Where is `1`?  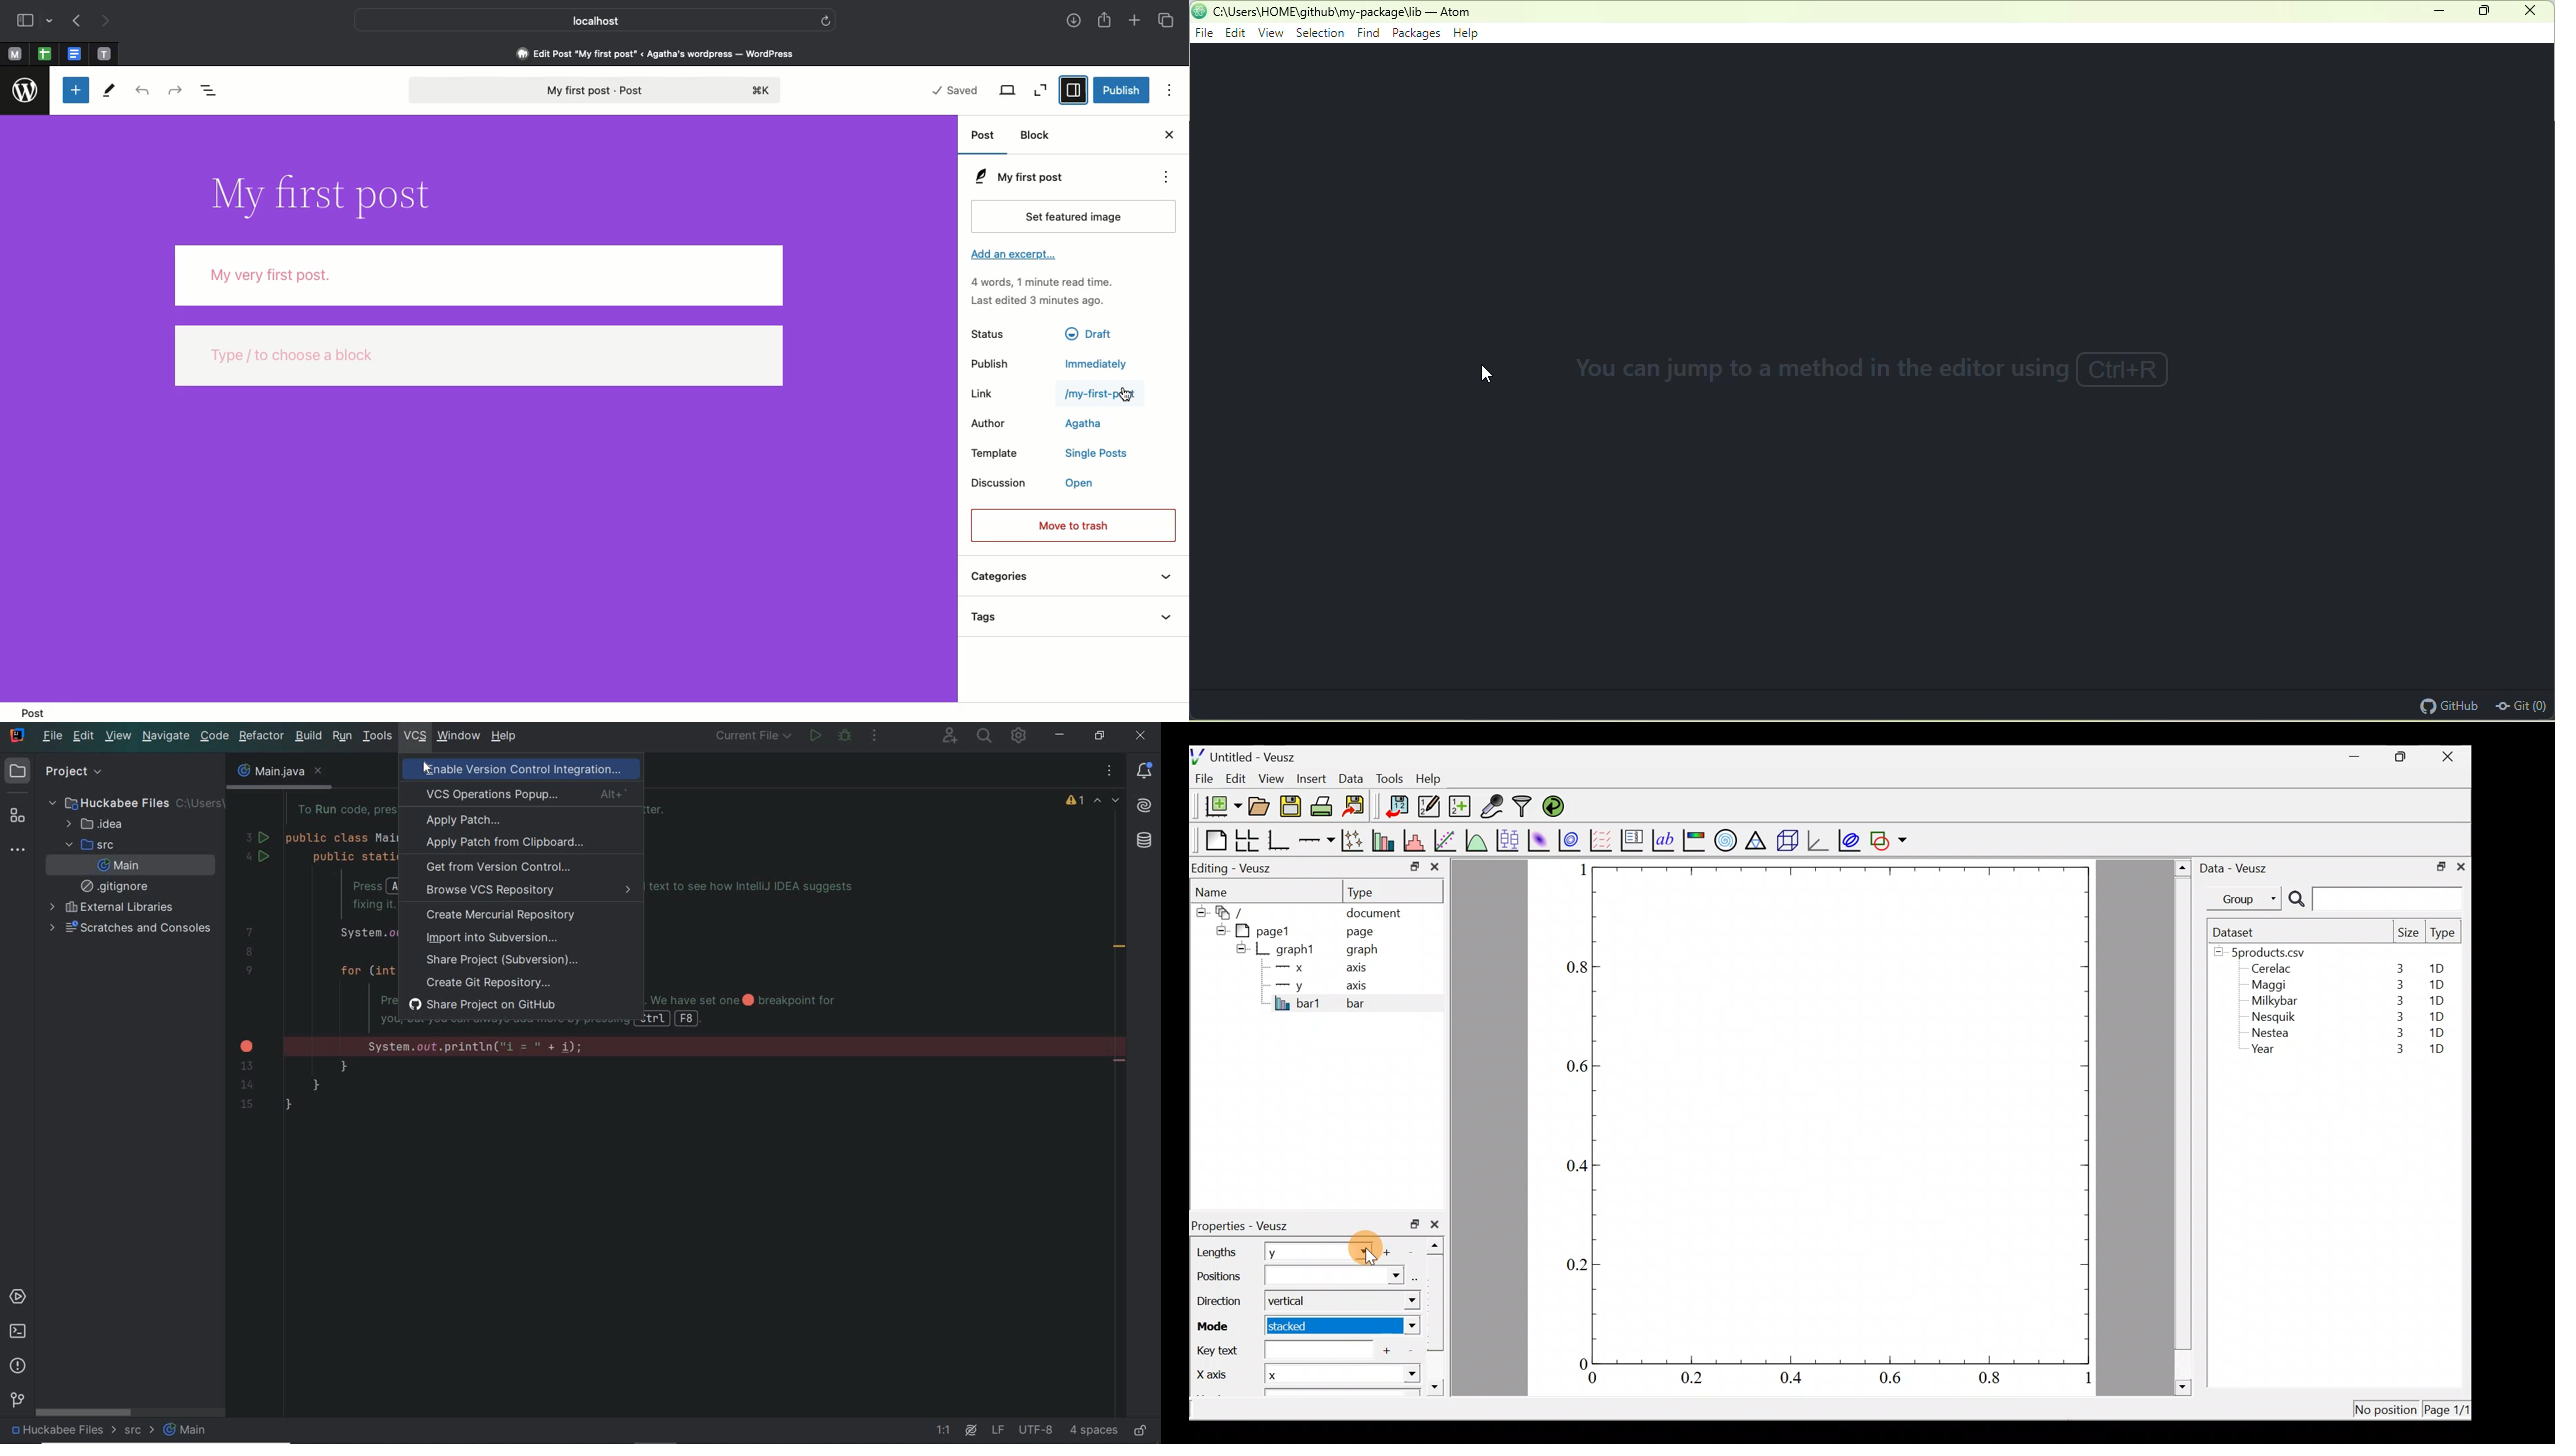 1 is located at coordinates (1582, 869).